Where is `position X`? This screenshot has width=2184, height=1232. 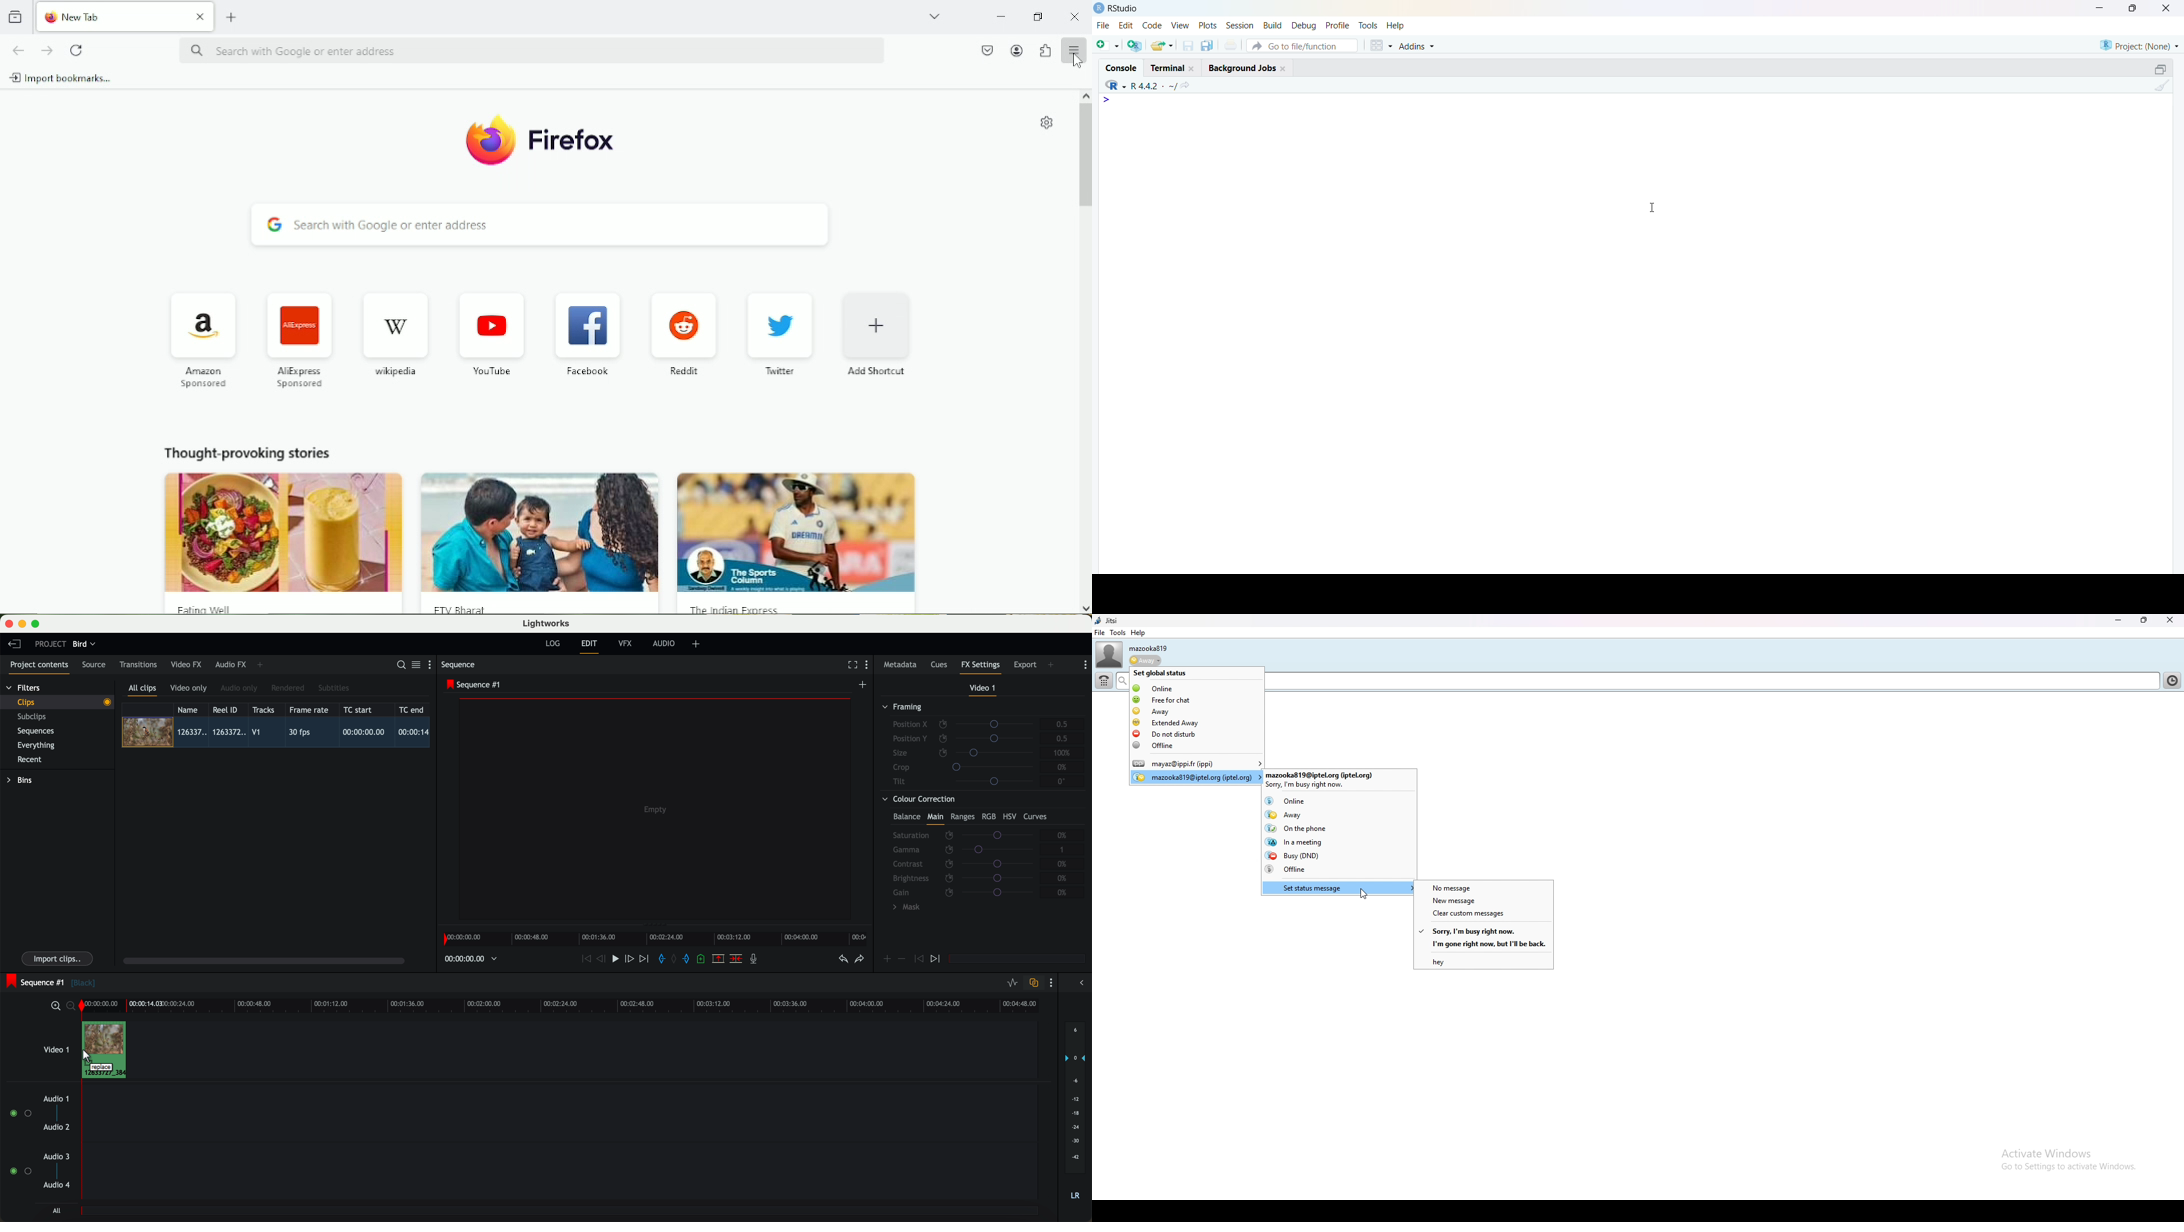 position X is located at coordinates (966, 724).